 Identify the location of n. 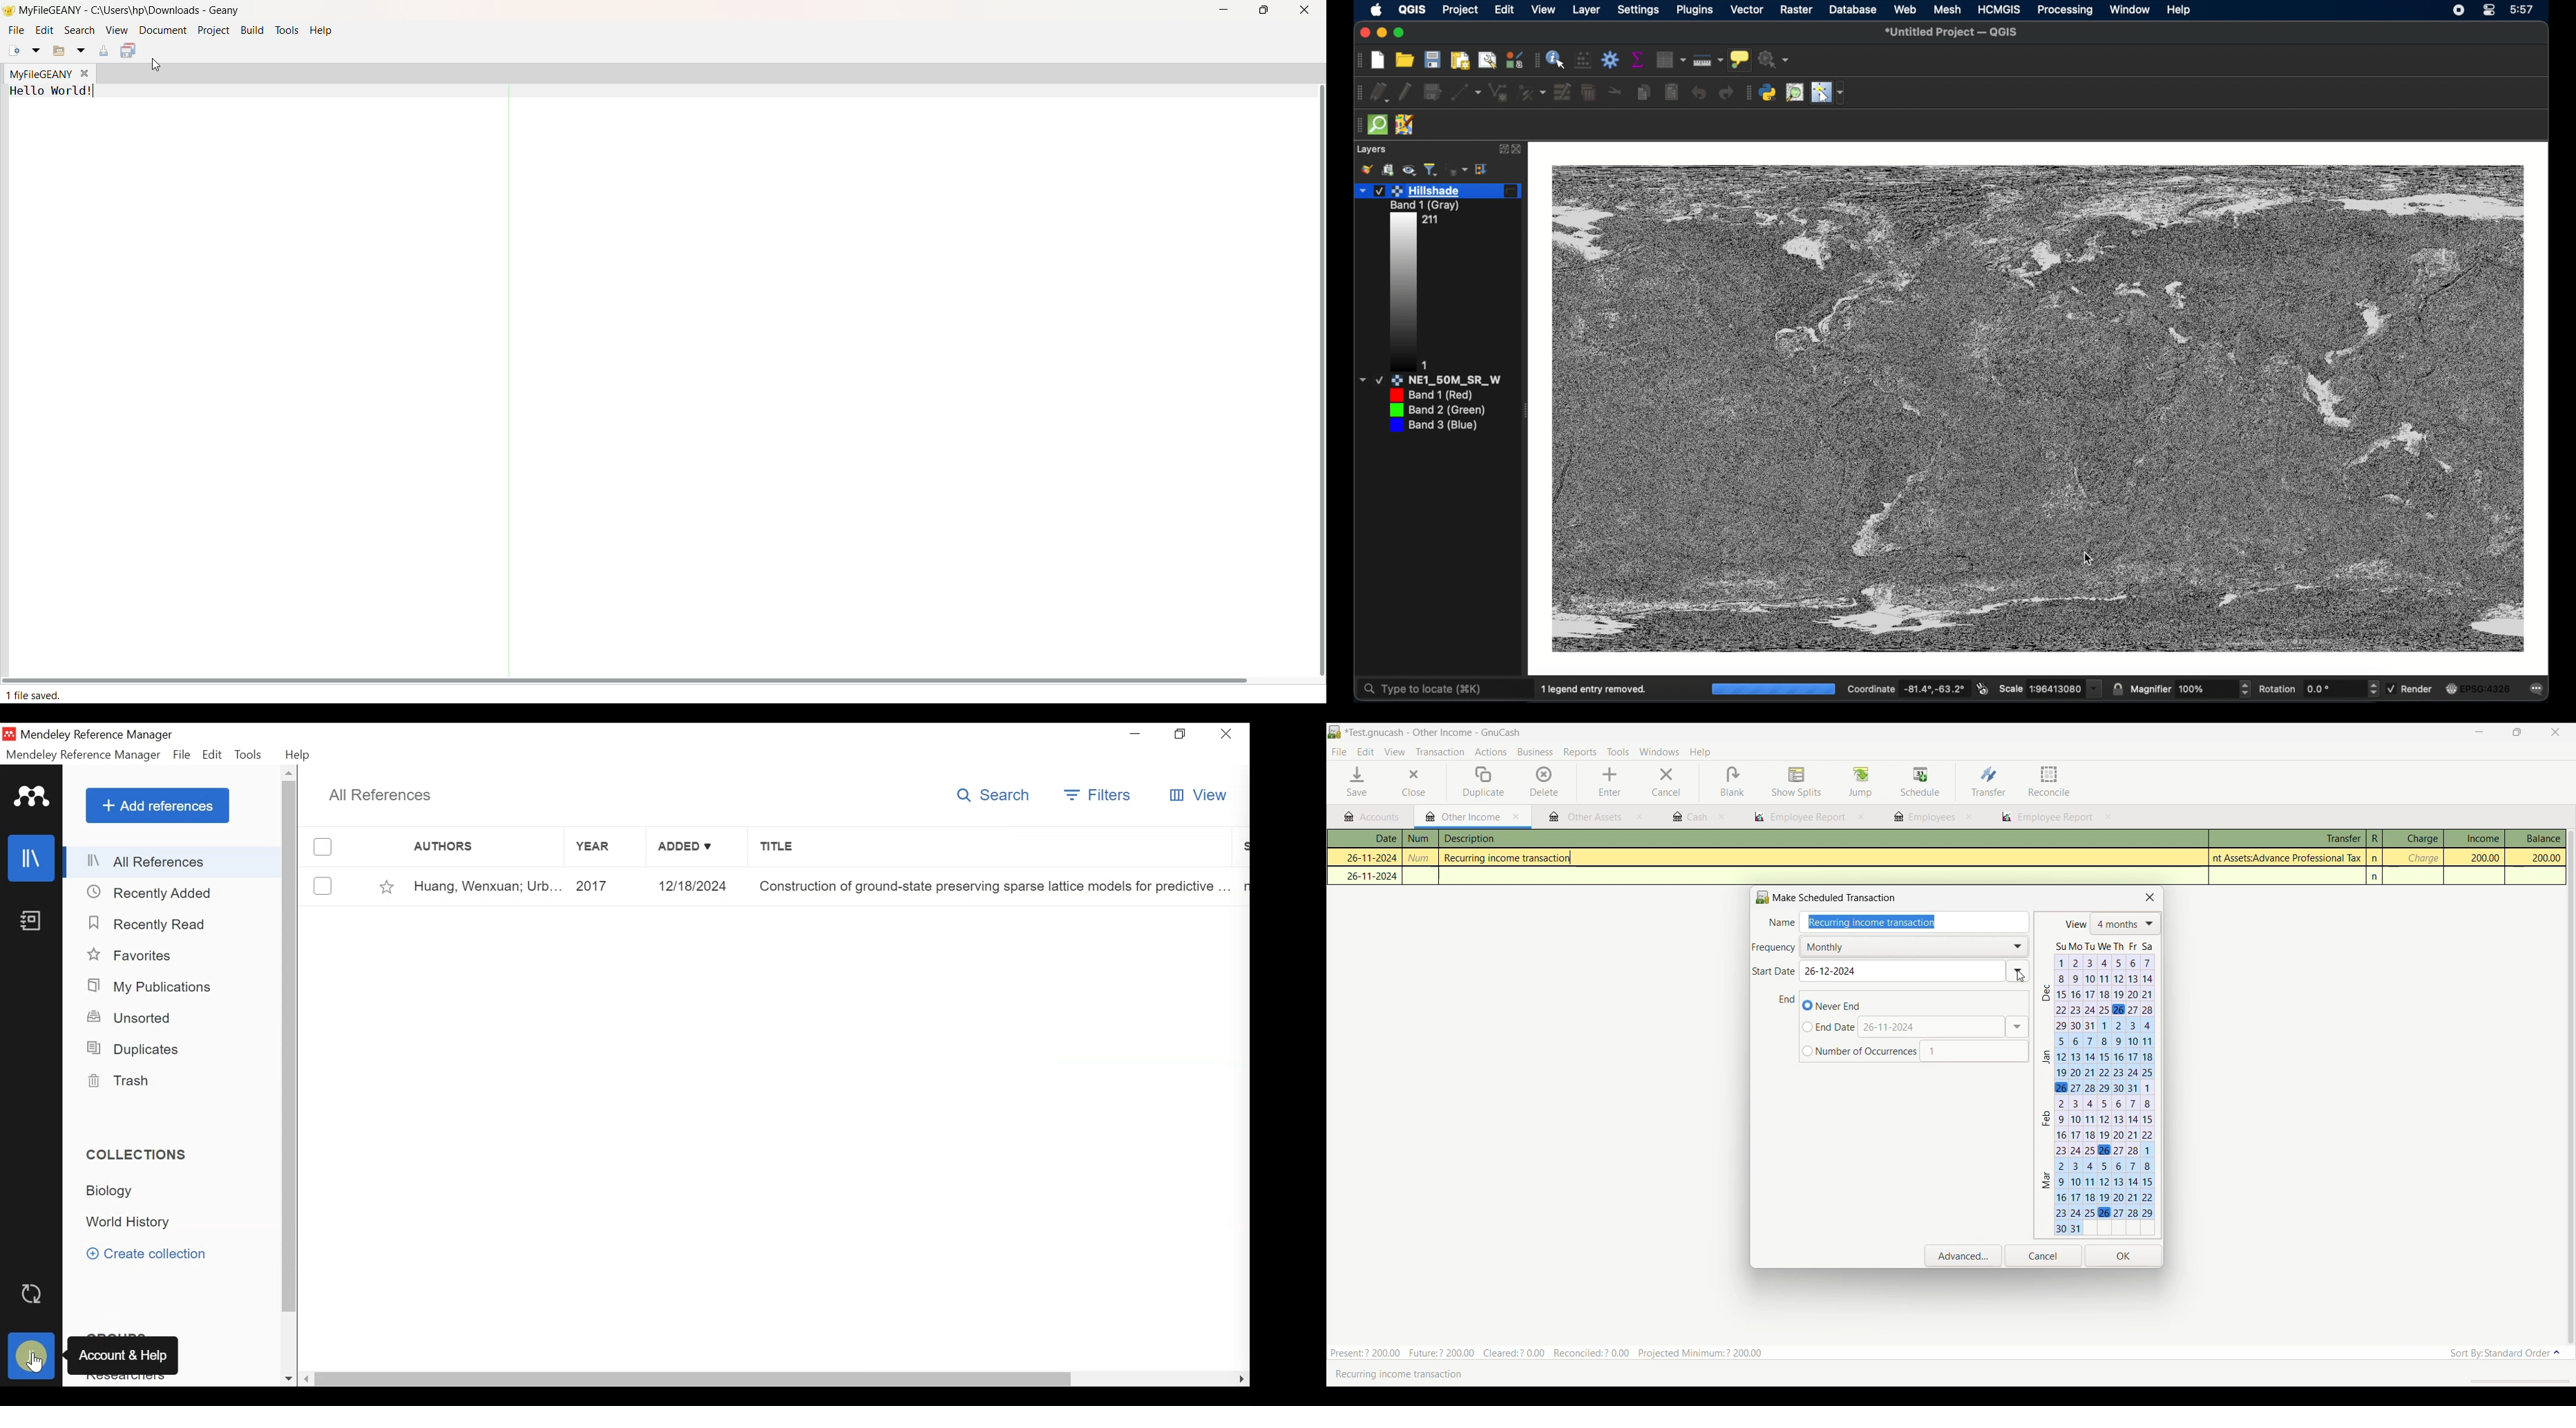
(2377, 877).